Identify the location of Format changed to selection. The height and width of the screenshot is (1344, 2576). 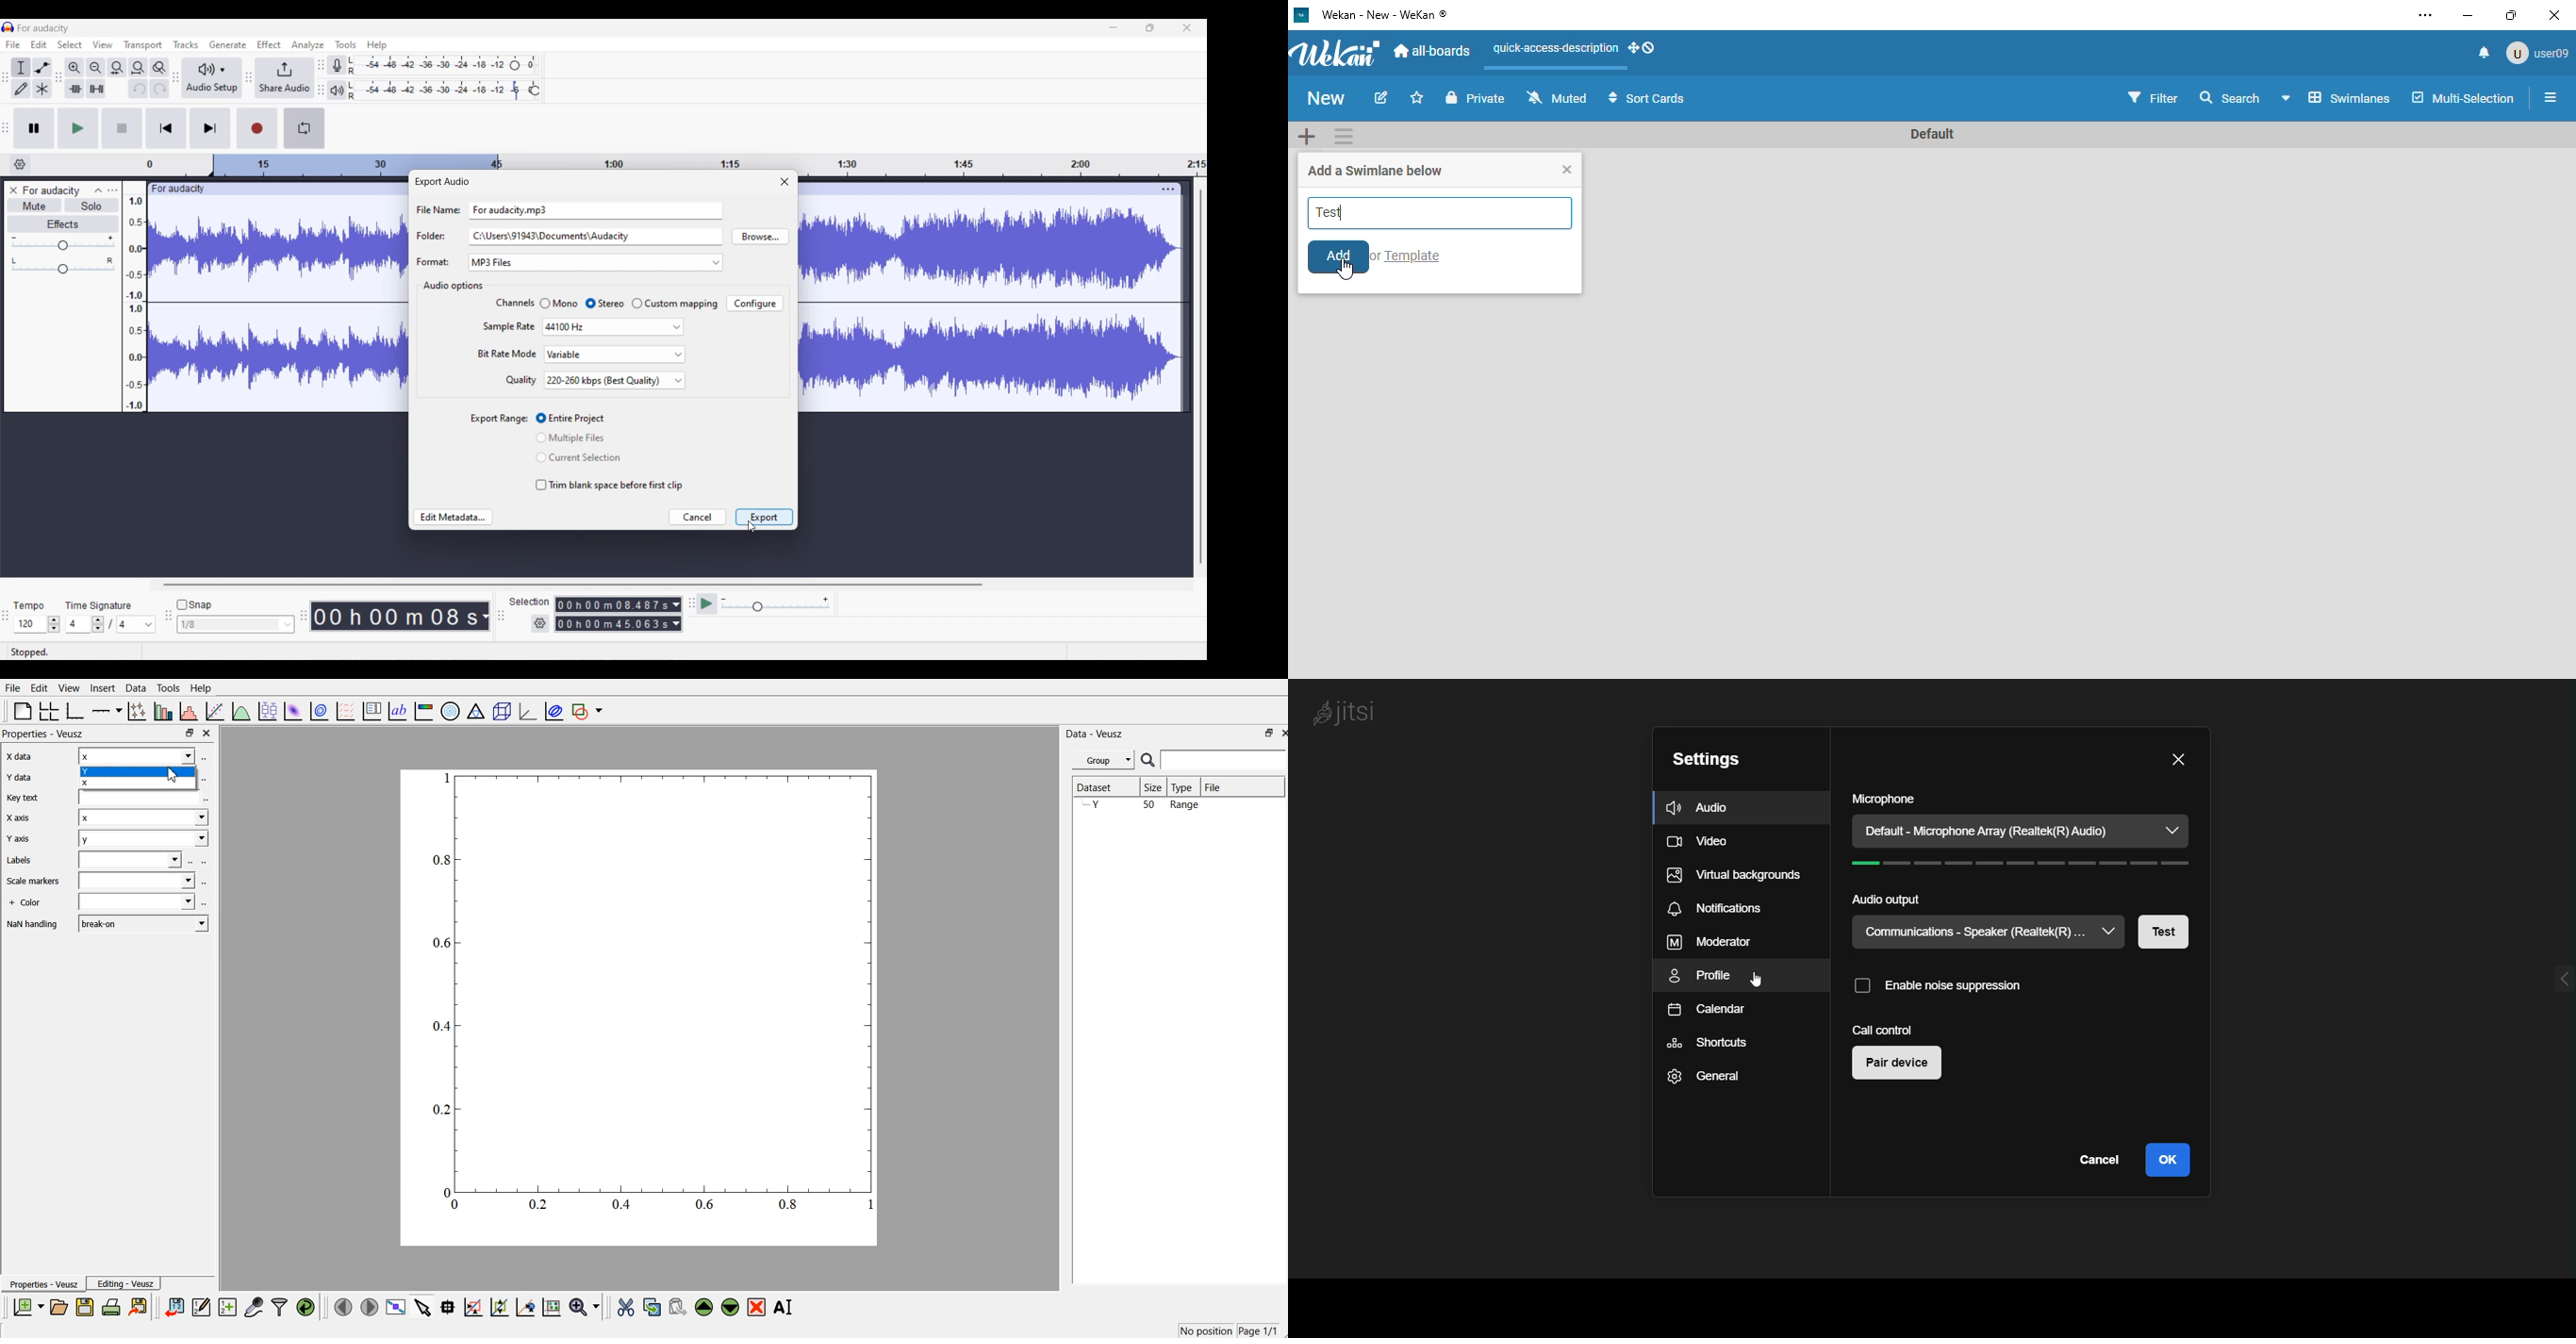
(493, 263).